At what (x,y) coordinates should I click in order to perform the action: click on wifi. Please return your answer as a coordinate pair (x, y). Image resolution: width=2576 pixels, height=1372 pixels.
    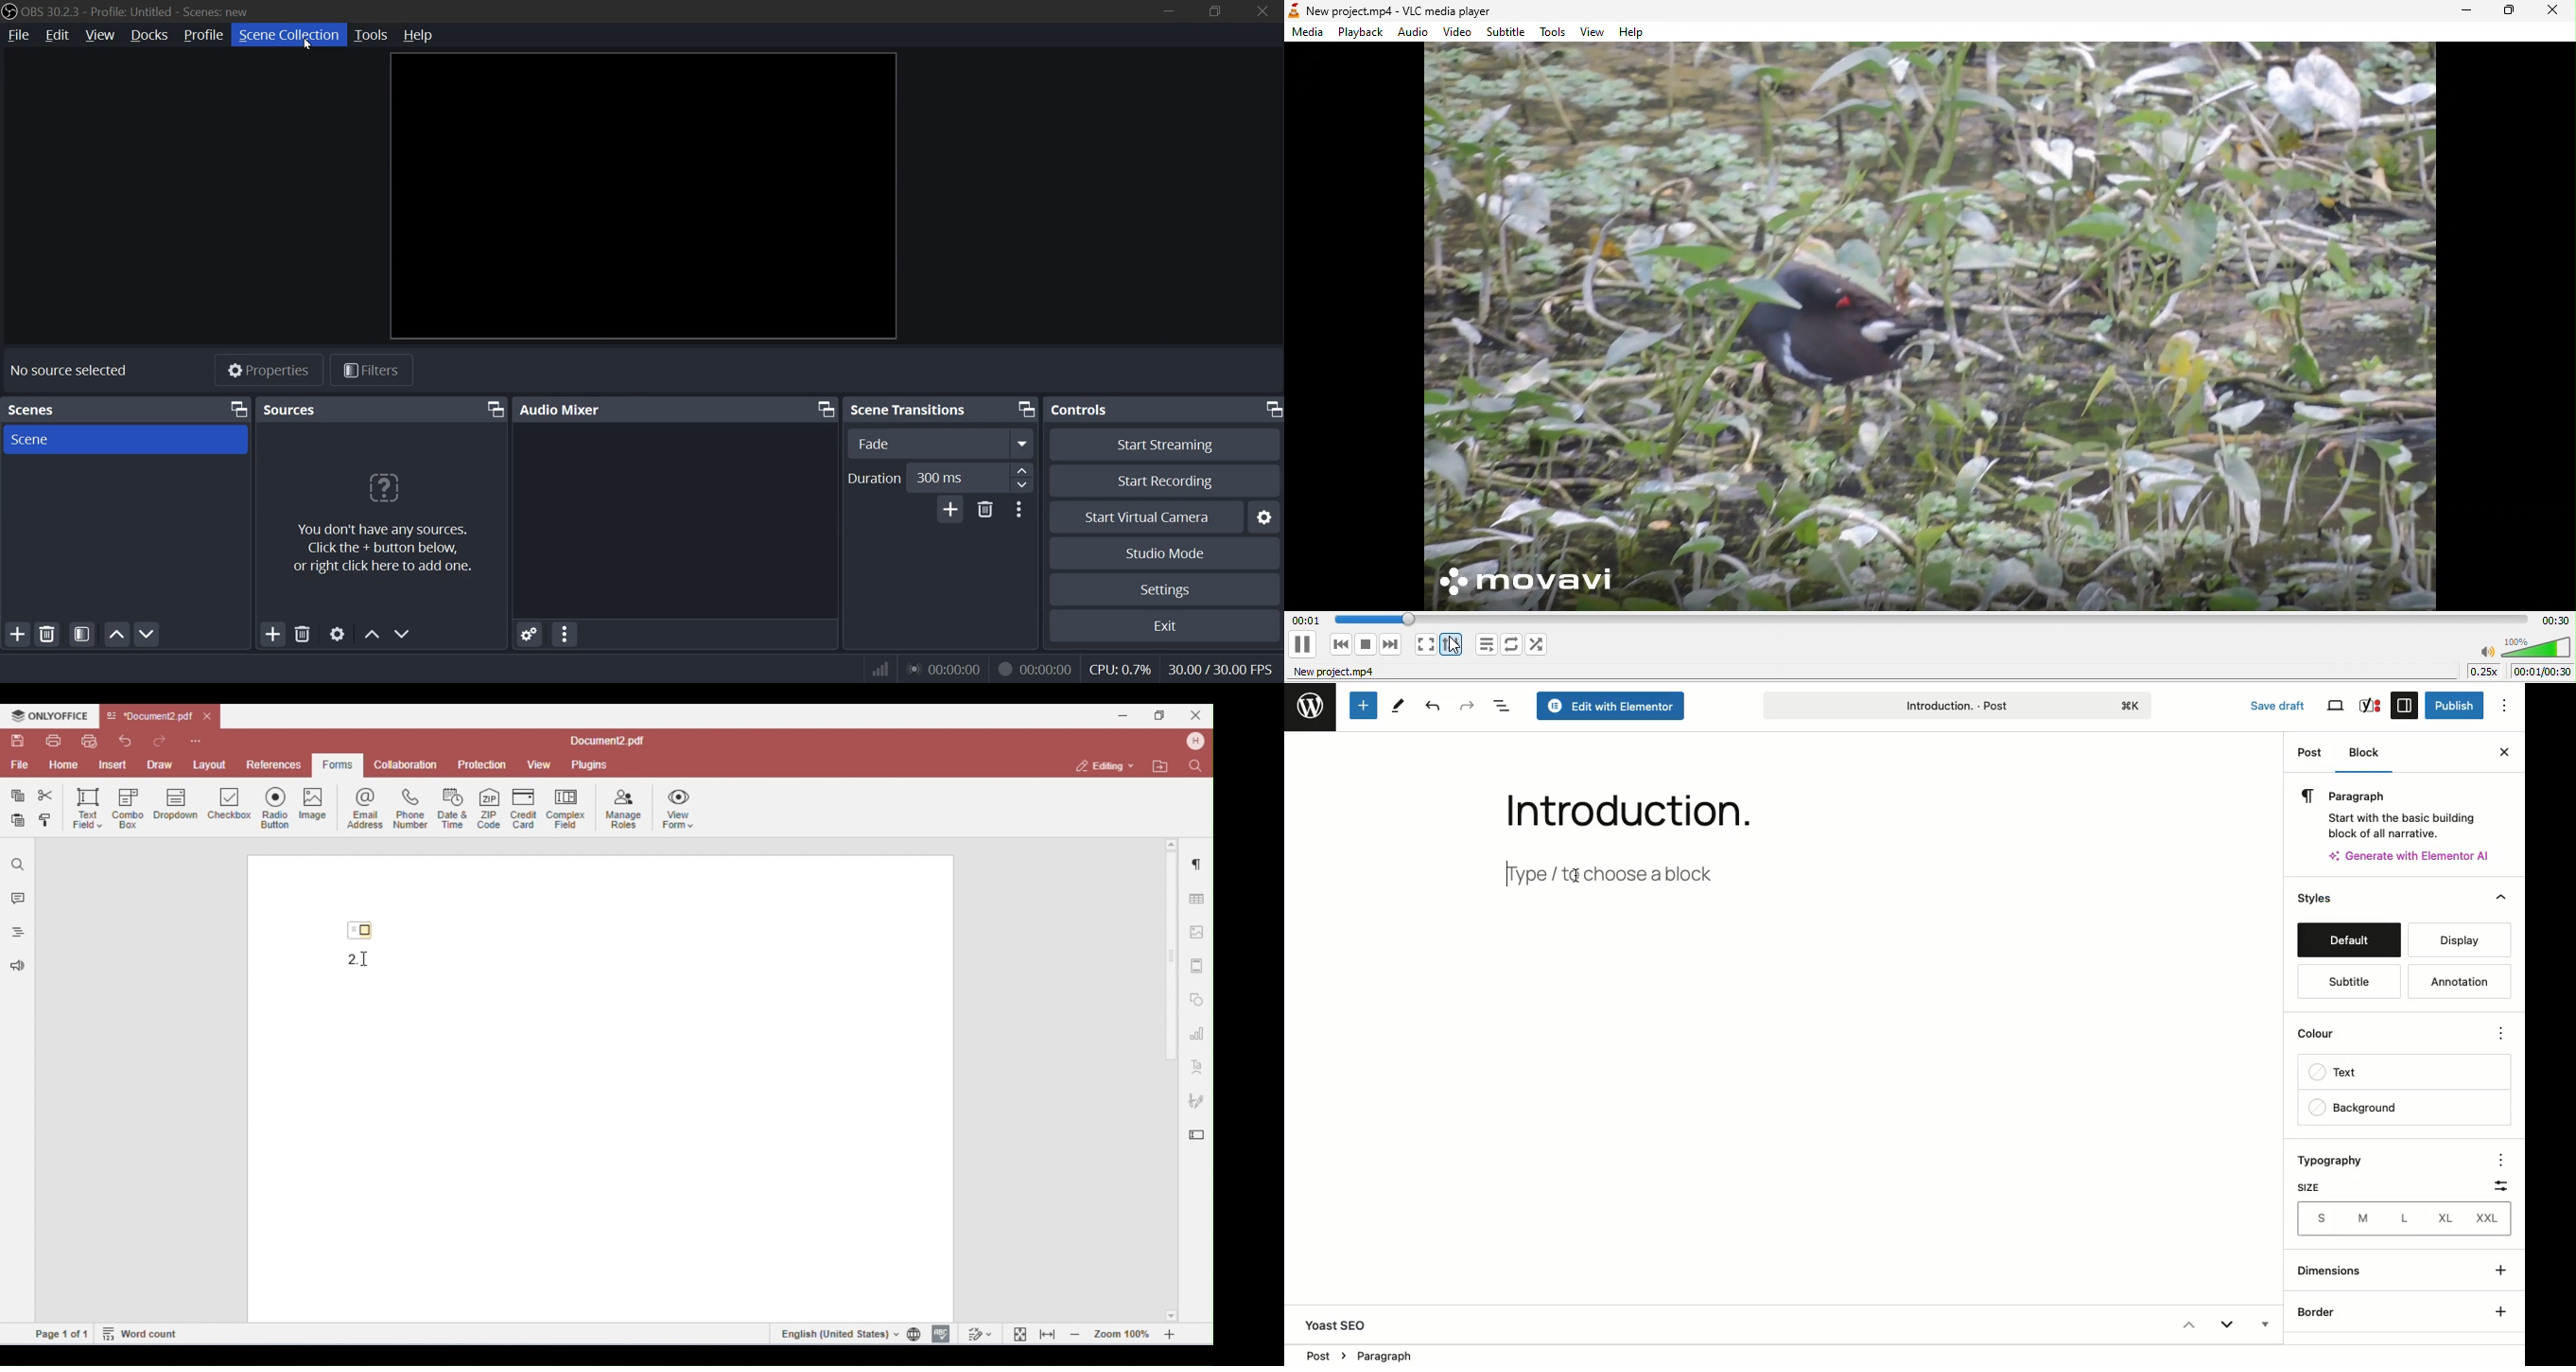
    Looking at the image, I should click on (875, 668).